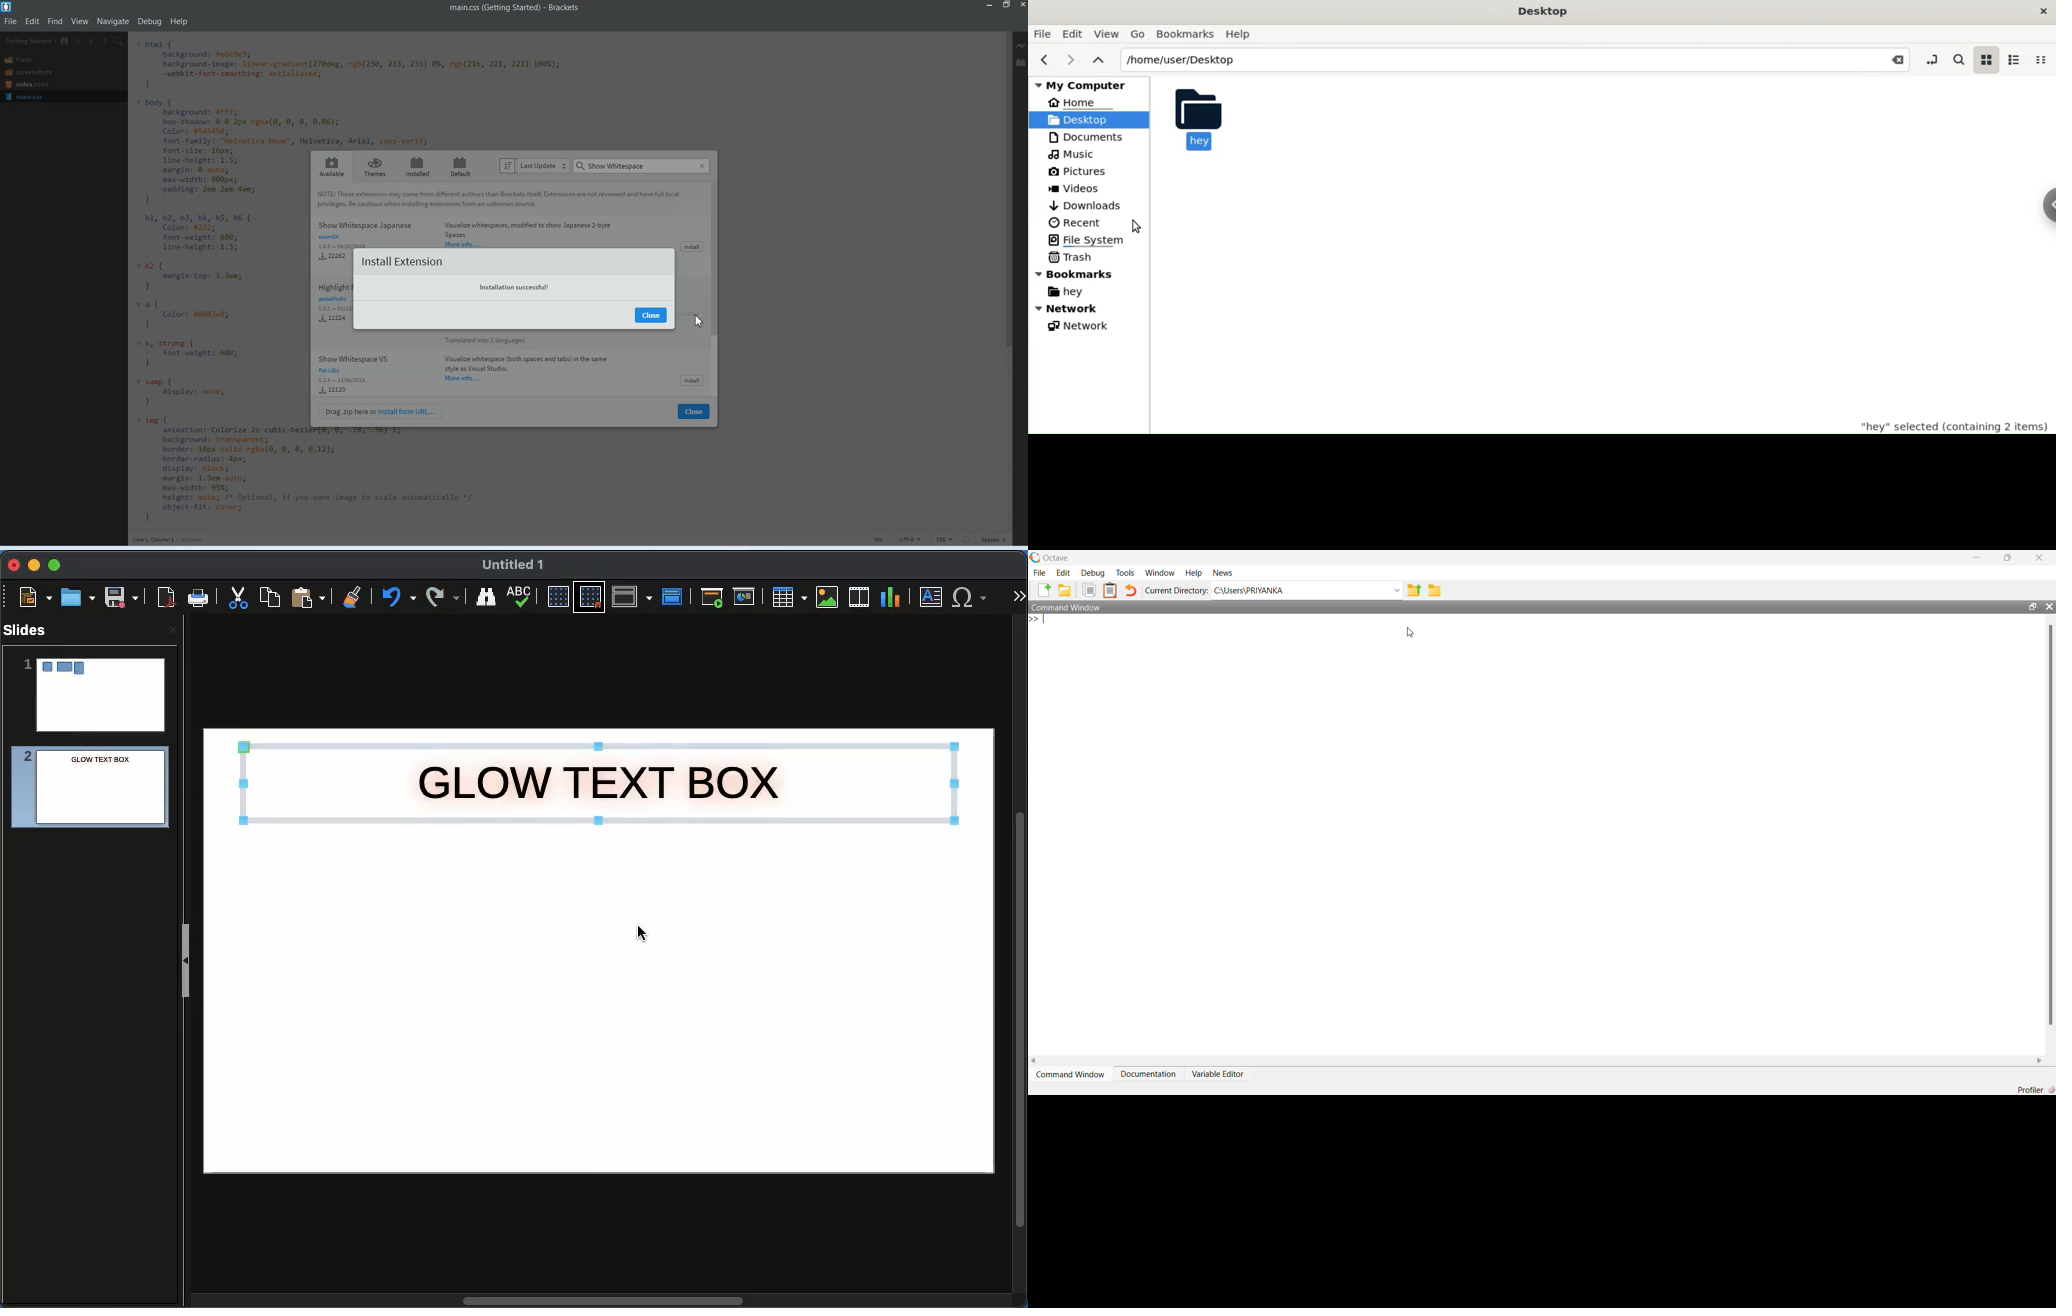 Image resolution: width=2072 pixels, height=1316 pixels. Describe the element at coordinates (635, 595) in the screenshot. I see `Display views` at that location.